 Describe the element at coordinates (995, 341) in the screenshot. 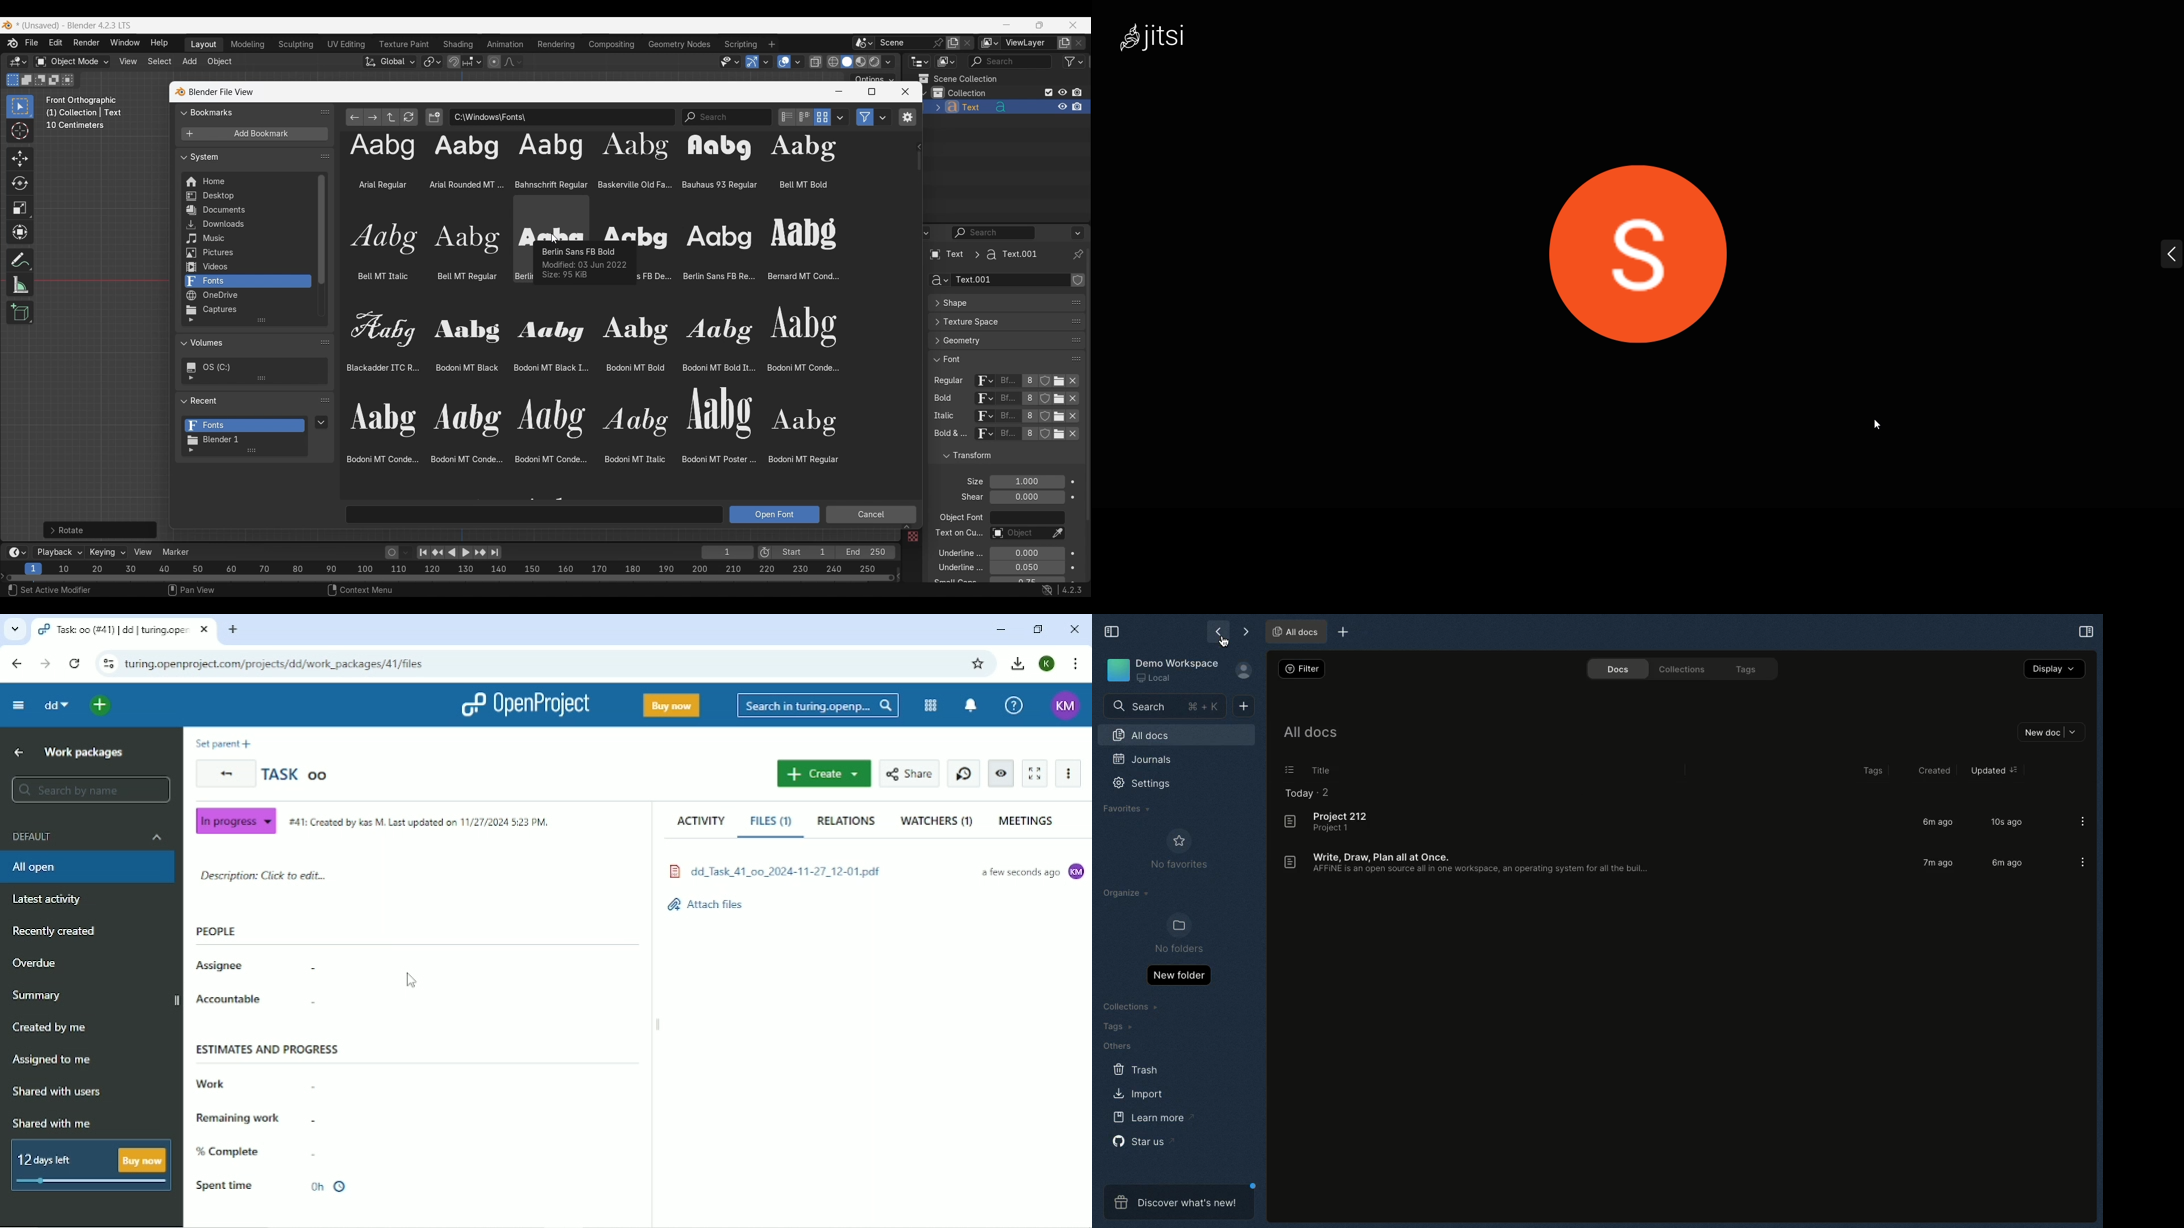

I see `Click to expand Geometry` at that location.